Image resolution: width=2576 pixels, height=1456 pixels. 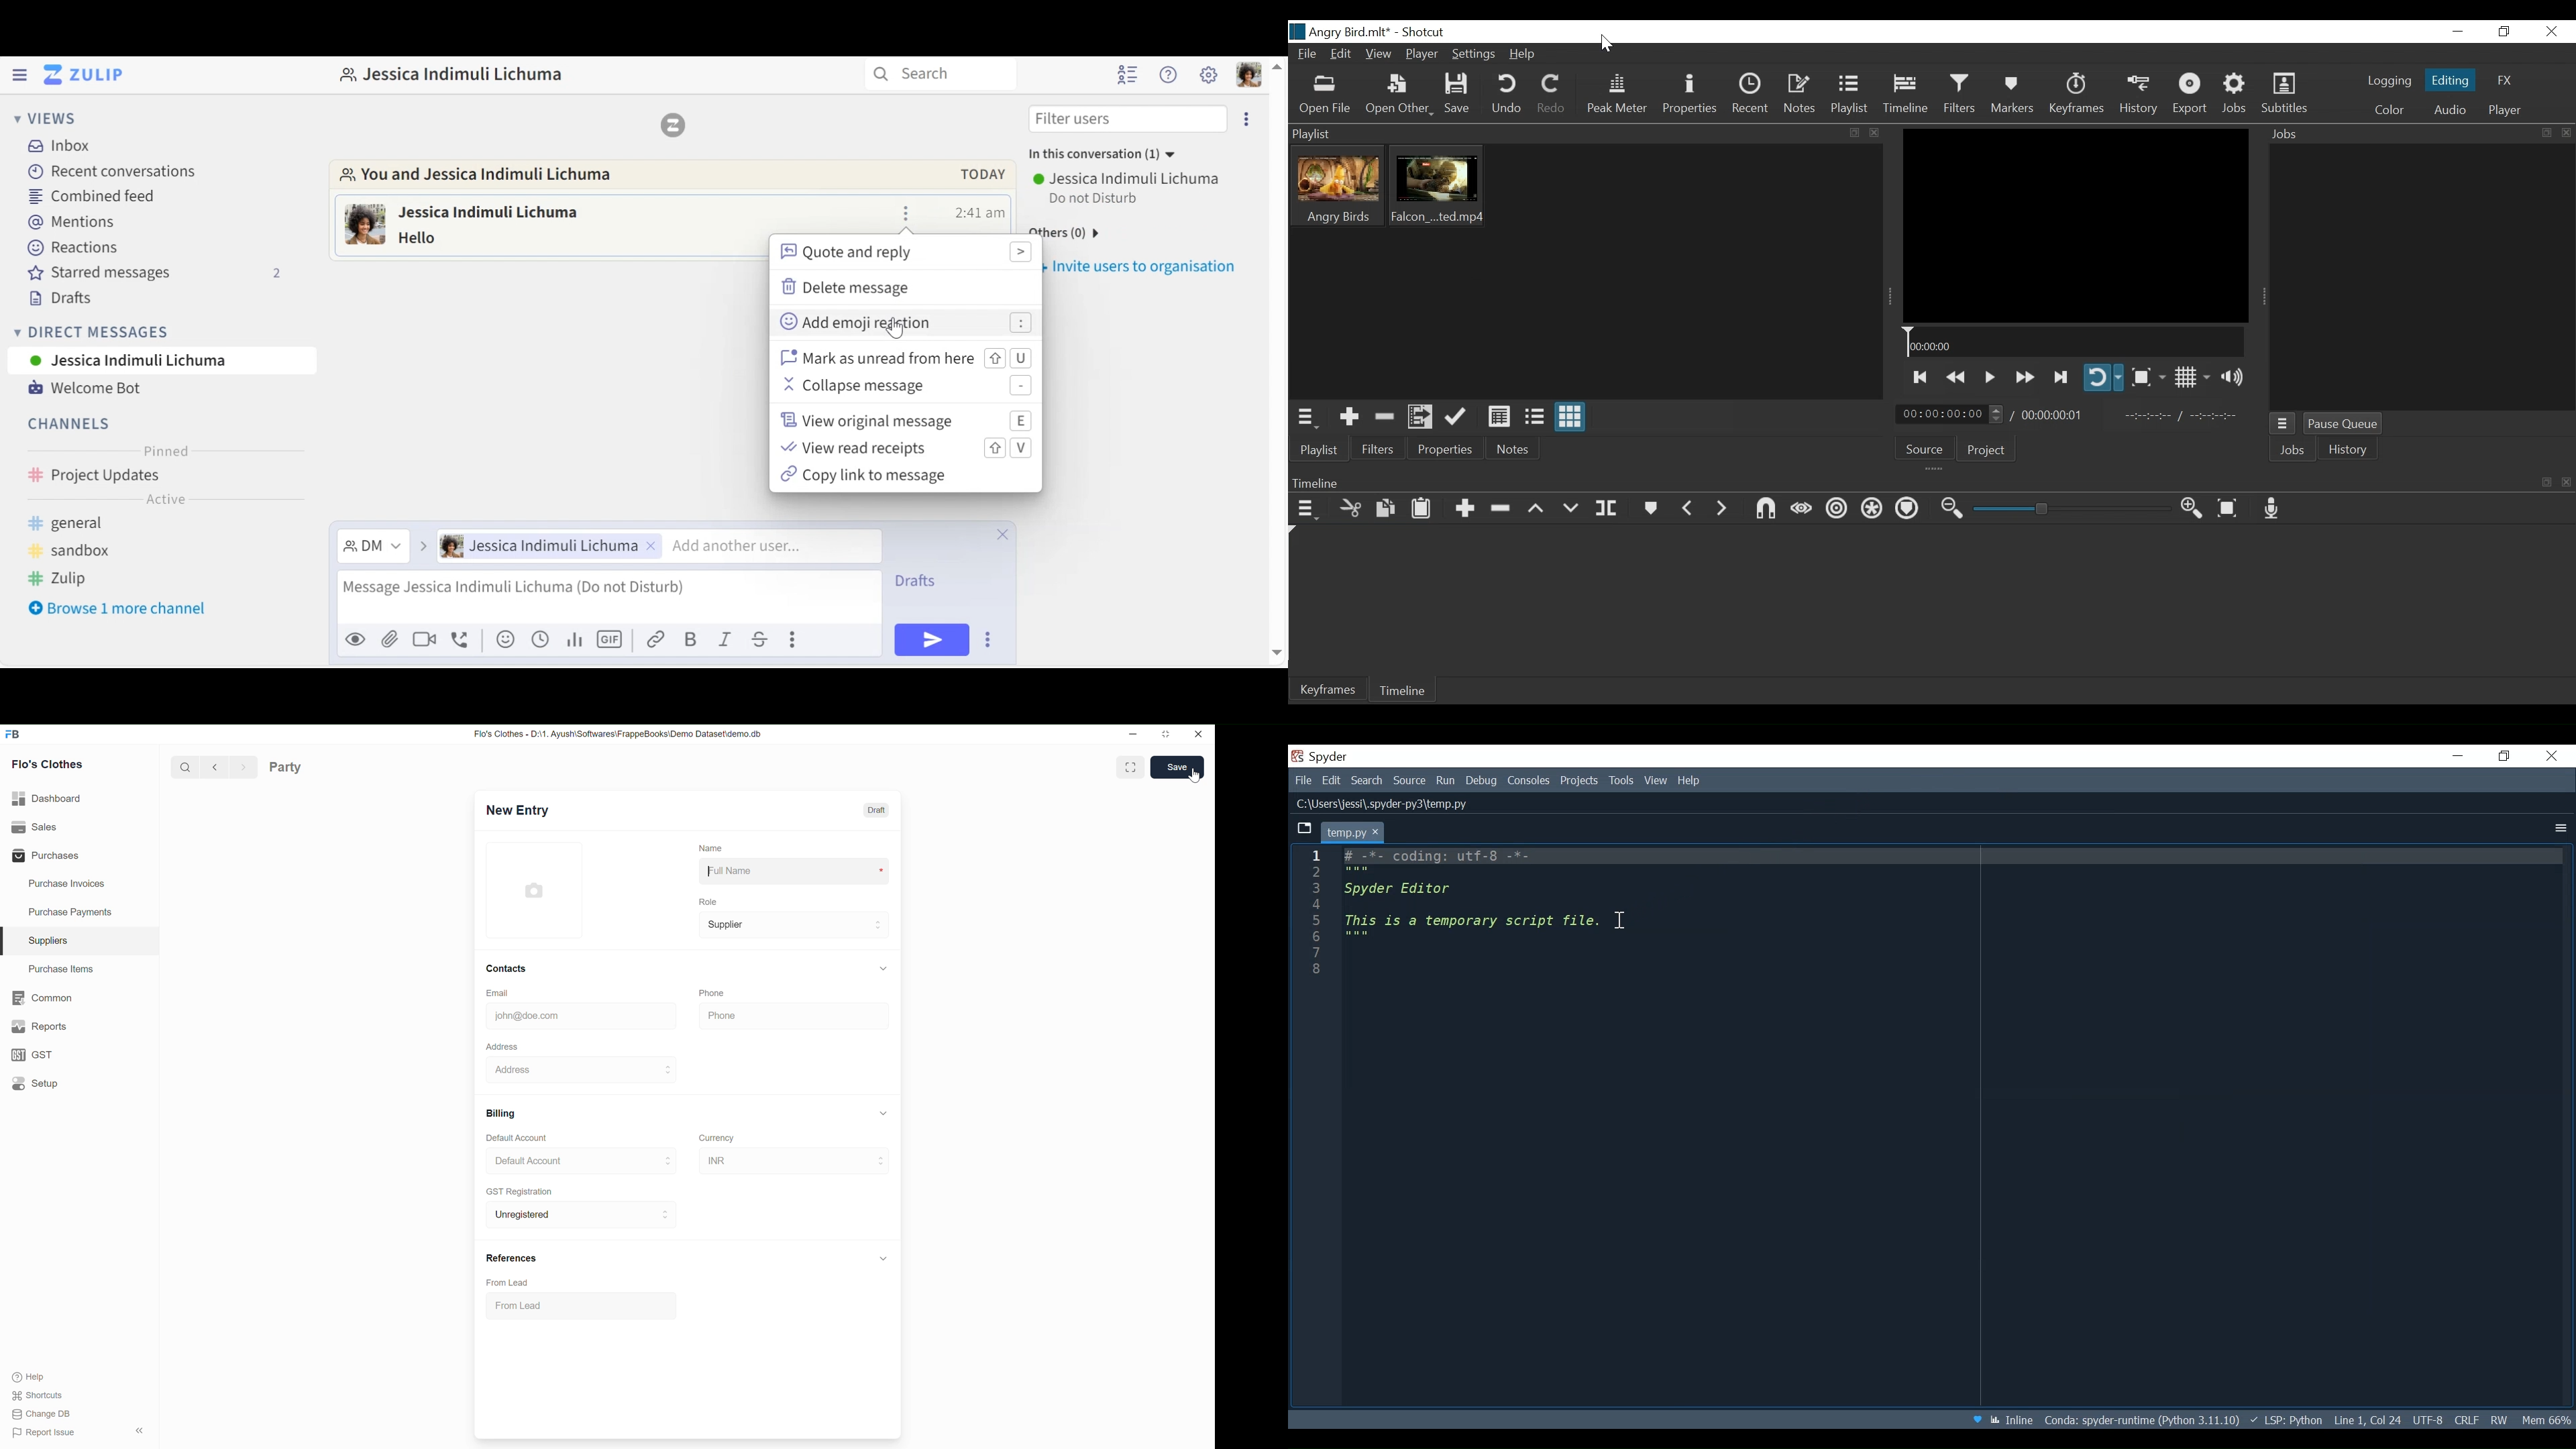 I want to click on Pinned, so click(x=164, y=451).